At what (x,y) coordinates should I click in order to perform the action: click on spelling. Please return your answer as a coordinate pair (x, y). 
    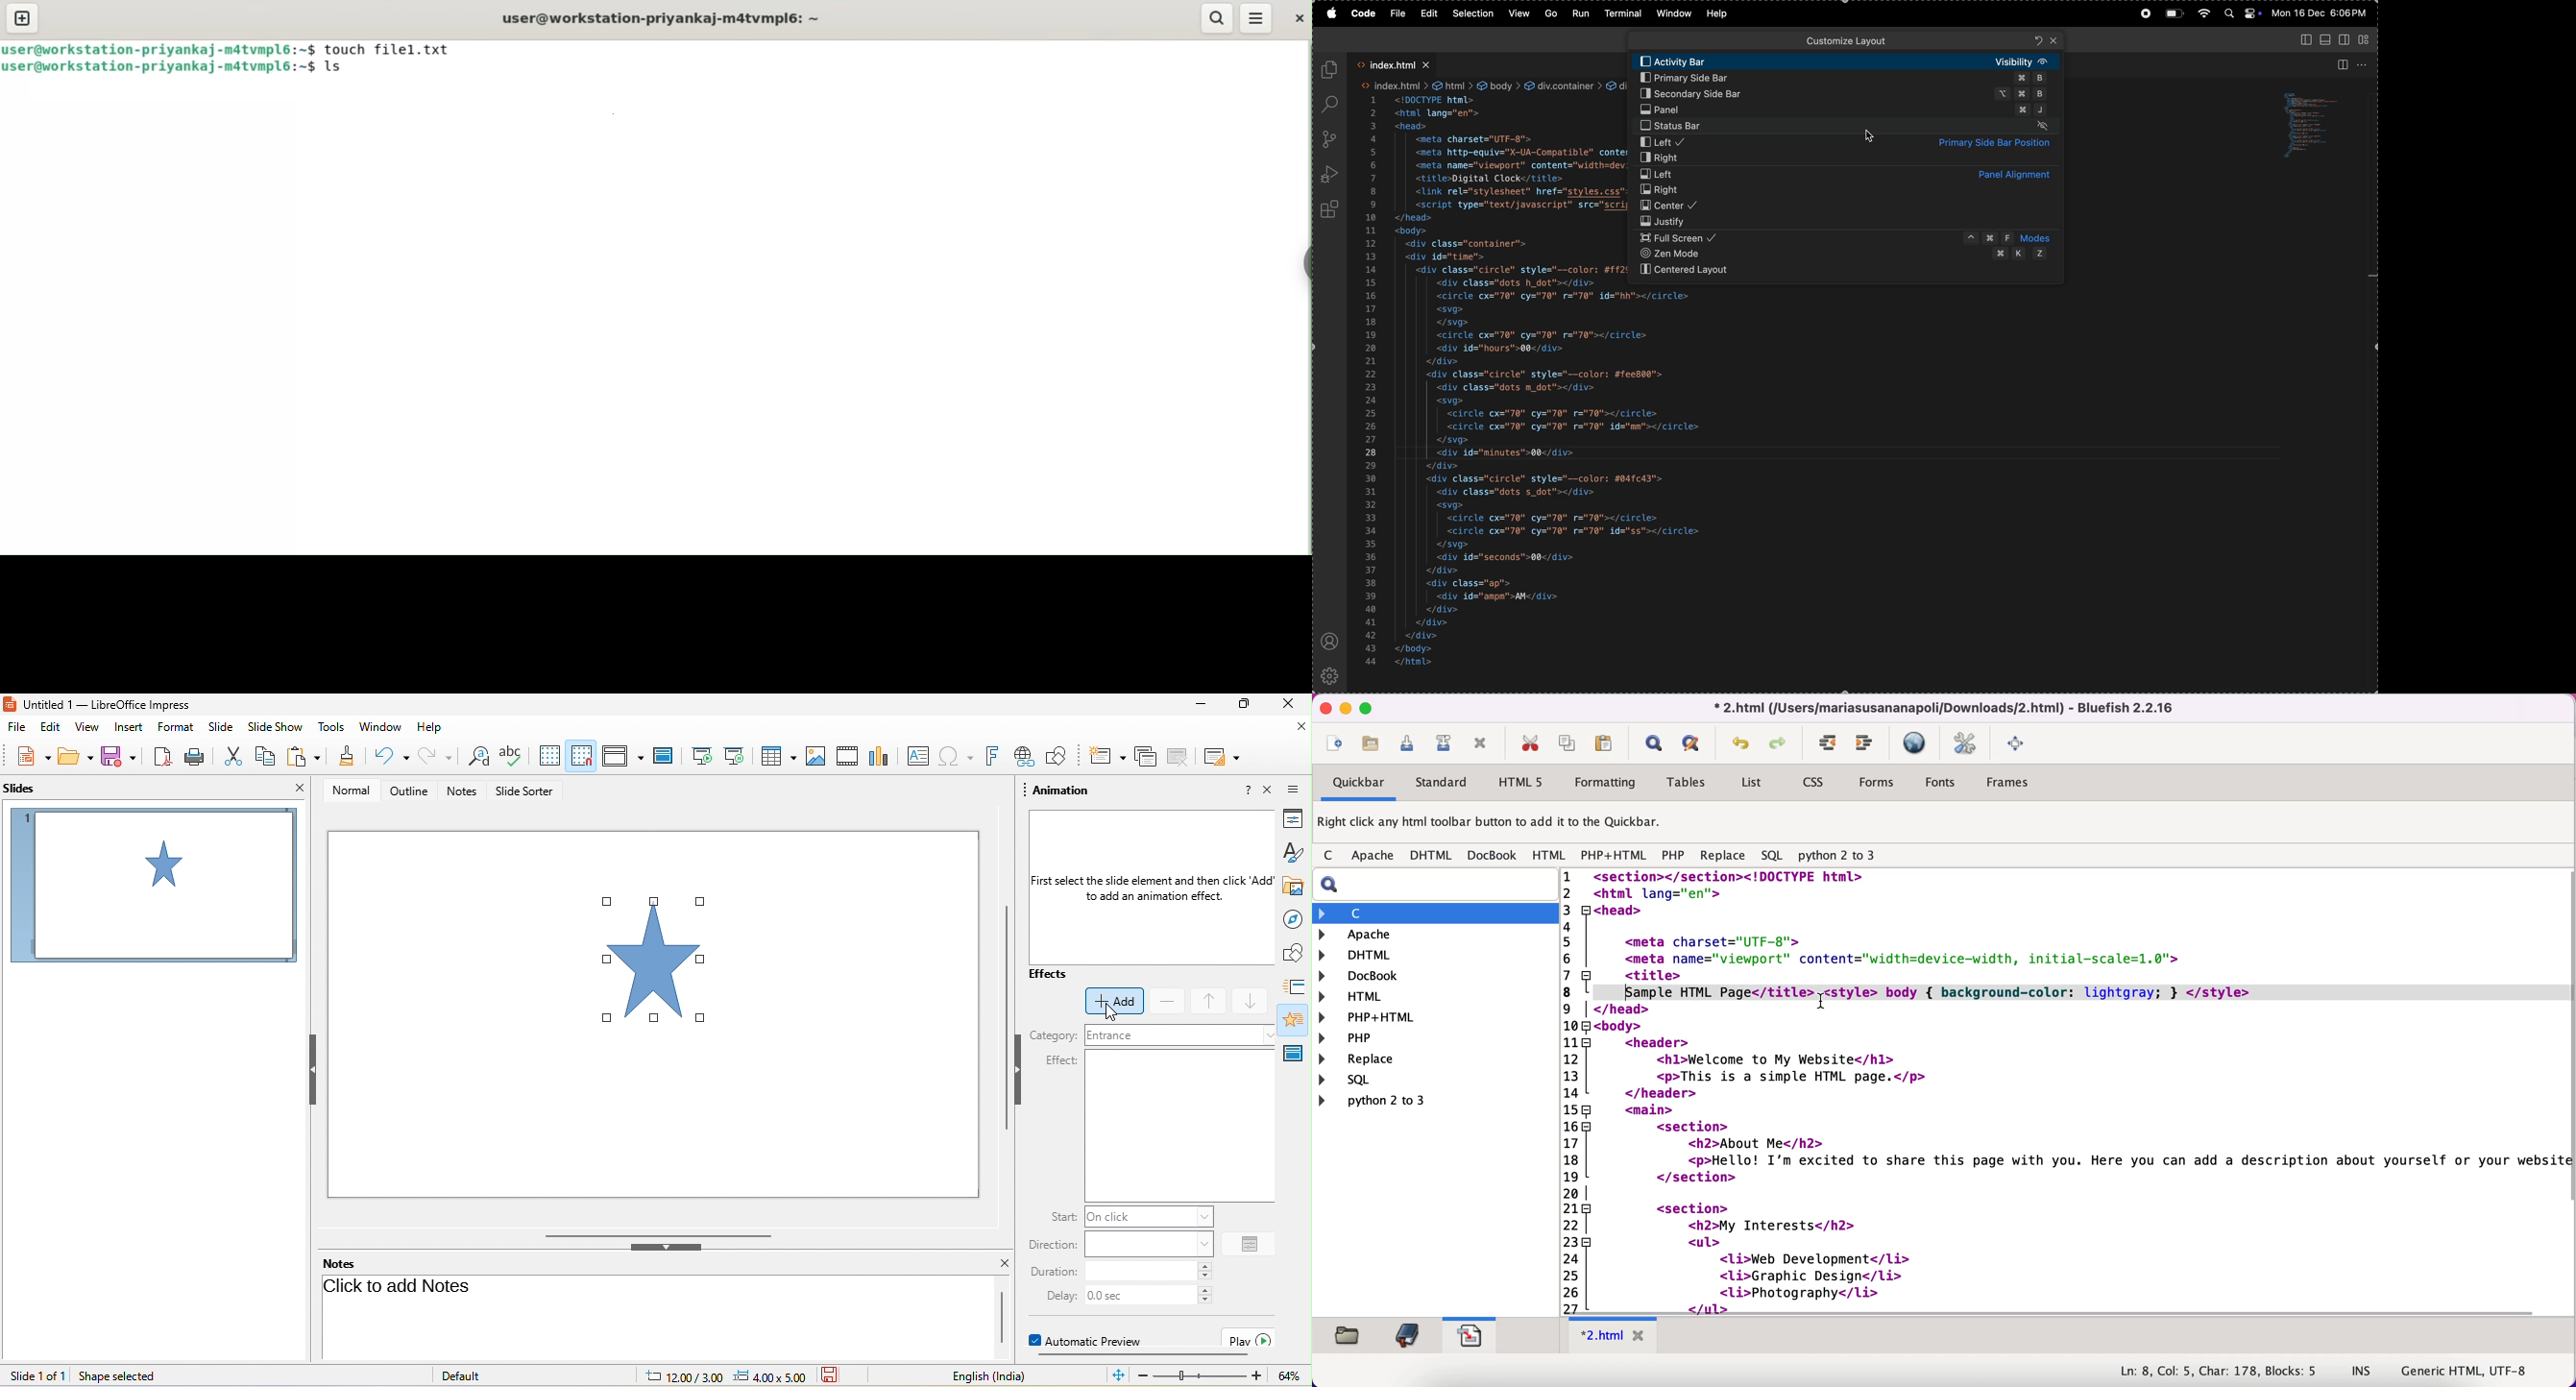
    Looking at the image, I should click on (512, 756).